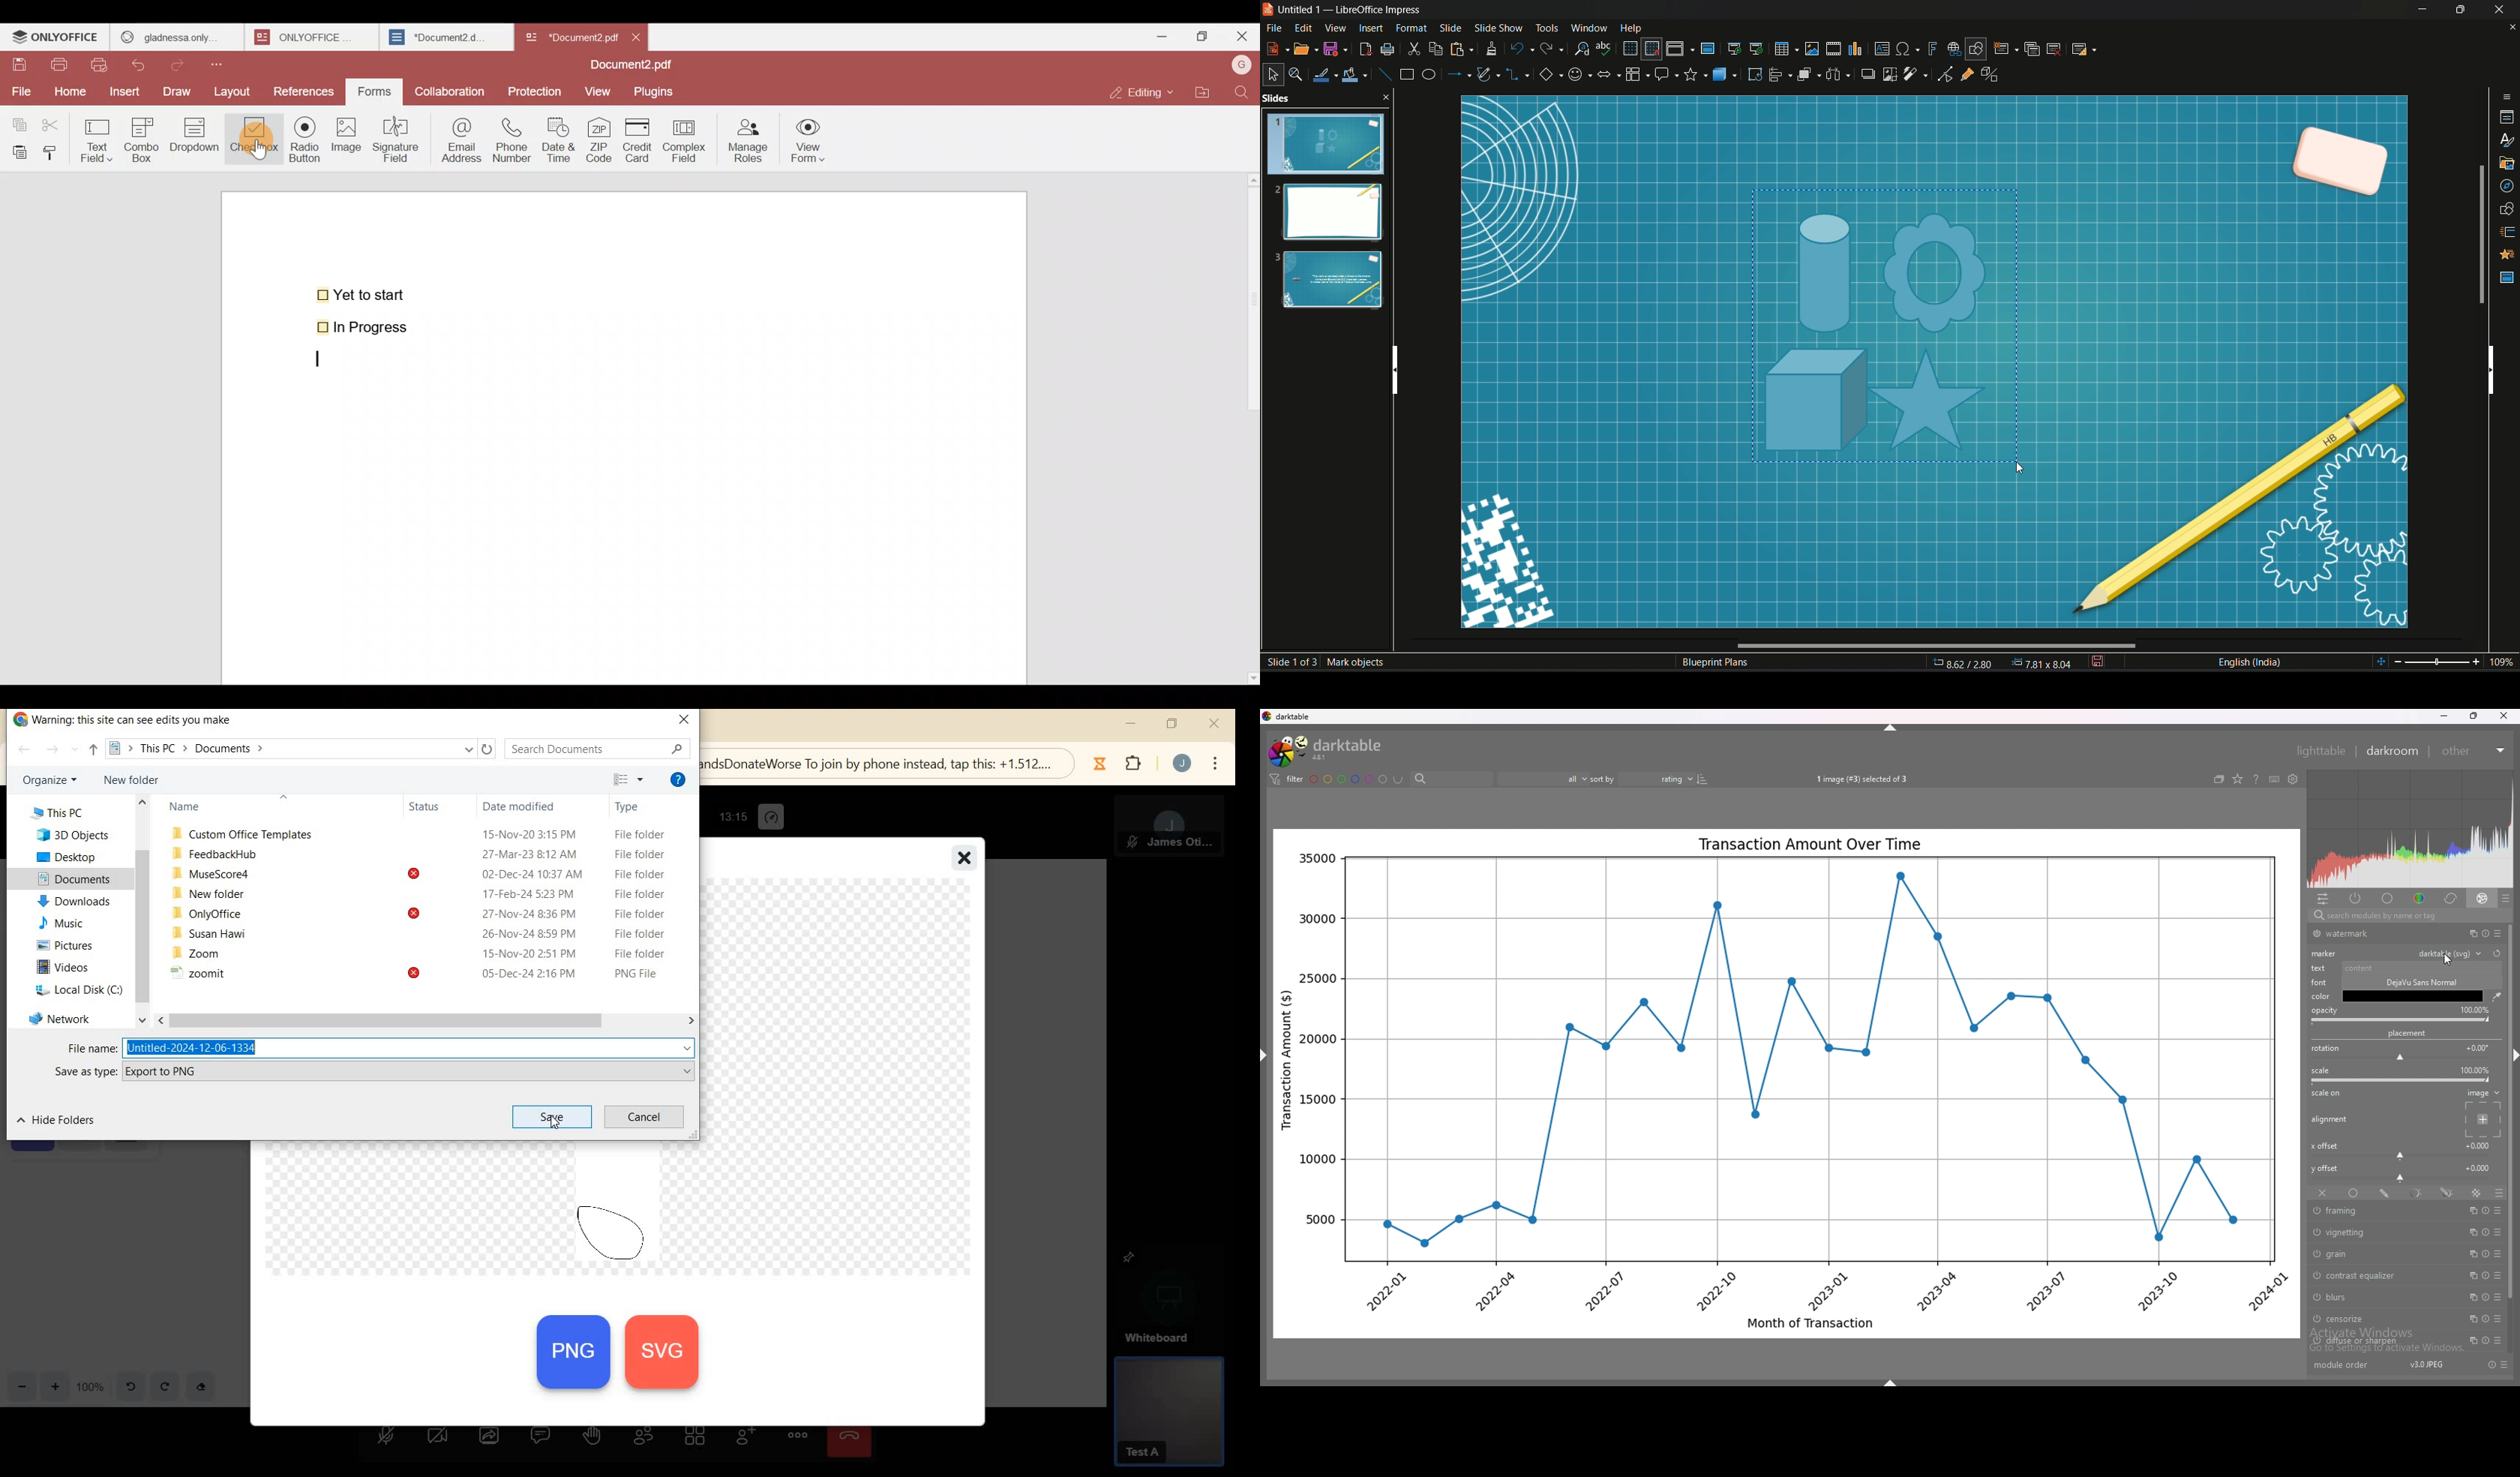 Image resolution: width=2520 pixels, height=1484 pixels. What do you see at coordinates (1393, 366) in the screenshot?
I see `Vertical scroll bar` at bounding box center [1393, 366].